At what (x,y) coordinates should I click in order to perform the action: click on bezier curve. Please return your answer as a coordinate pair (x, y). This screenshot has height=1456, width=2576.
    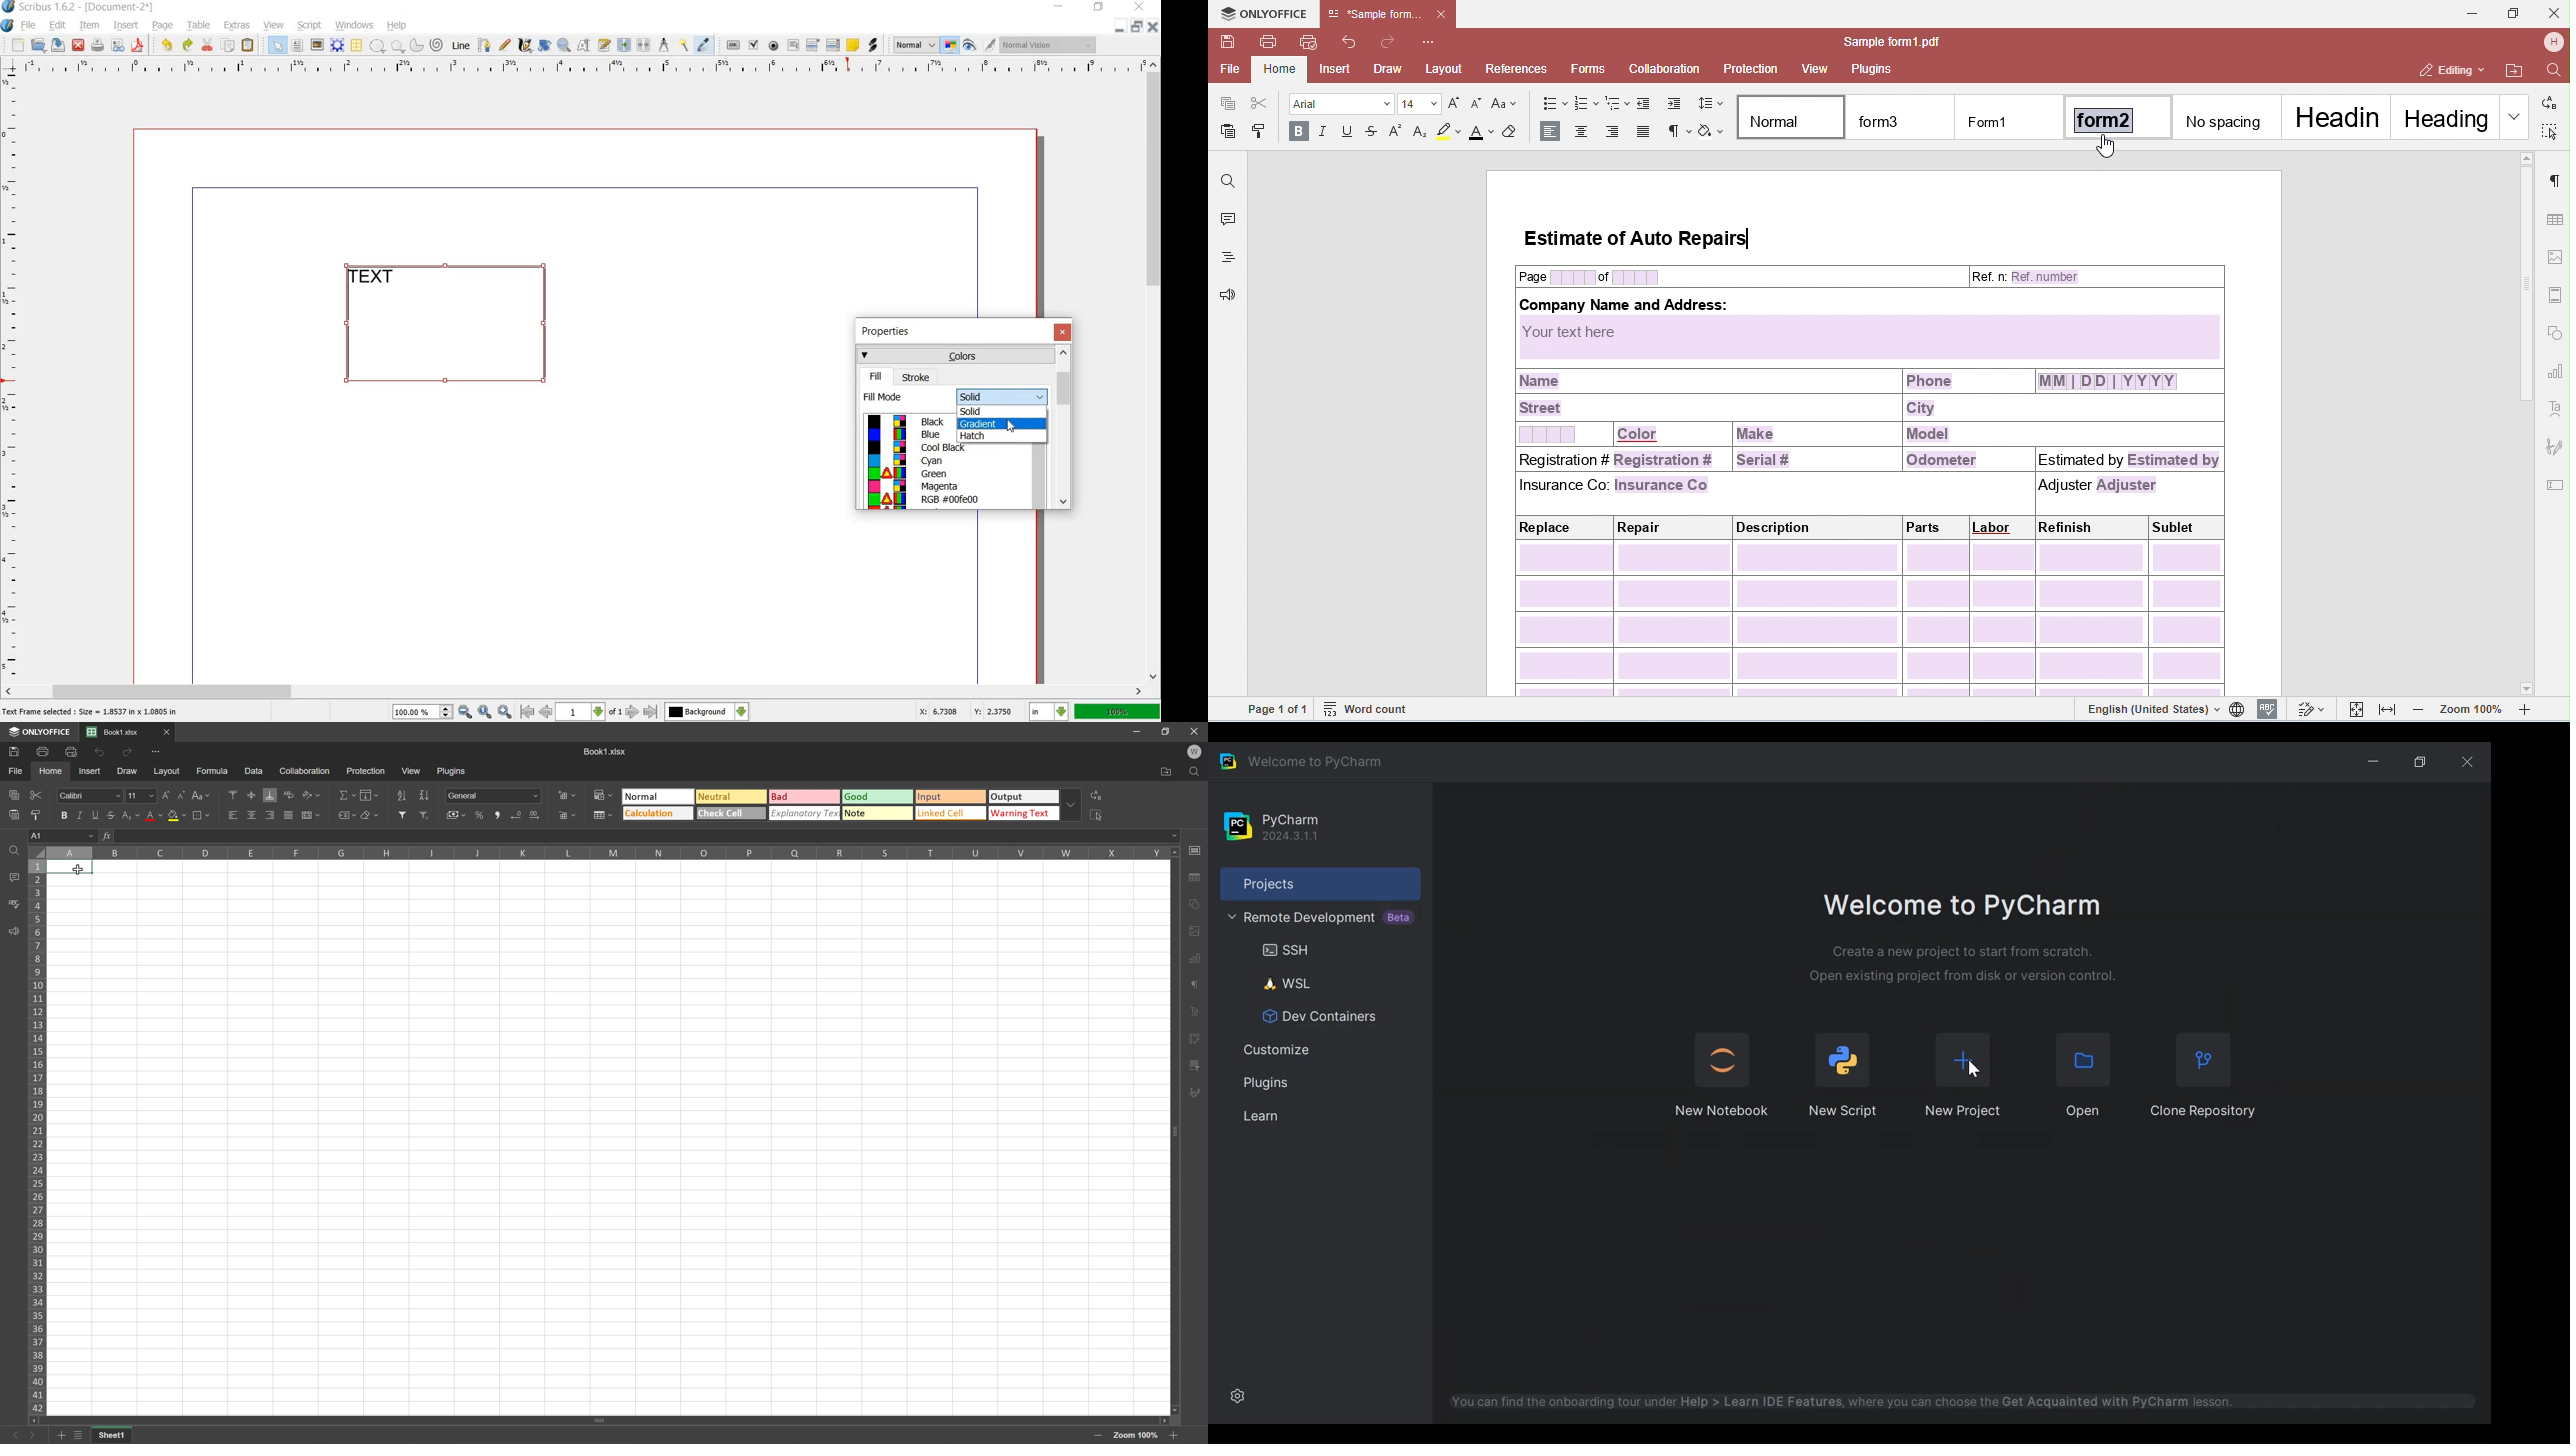
    Looking at the image, I should click on (485, 46).